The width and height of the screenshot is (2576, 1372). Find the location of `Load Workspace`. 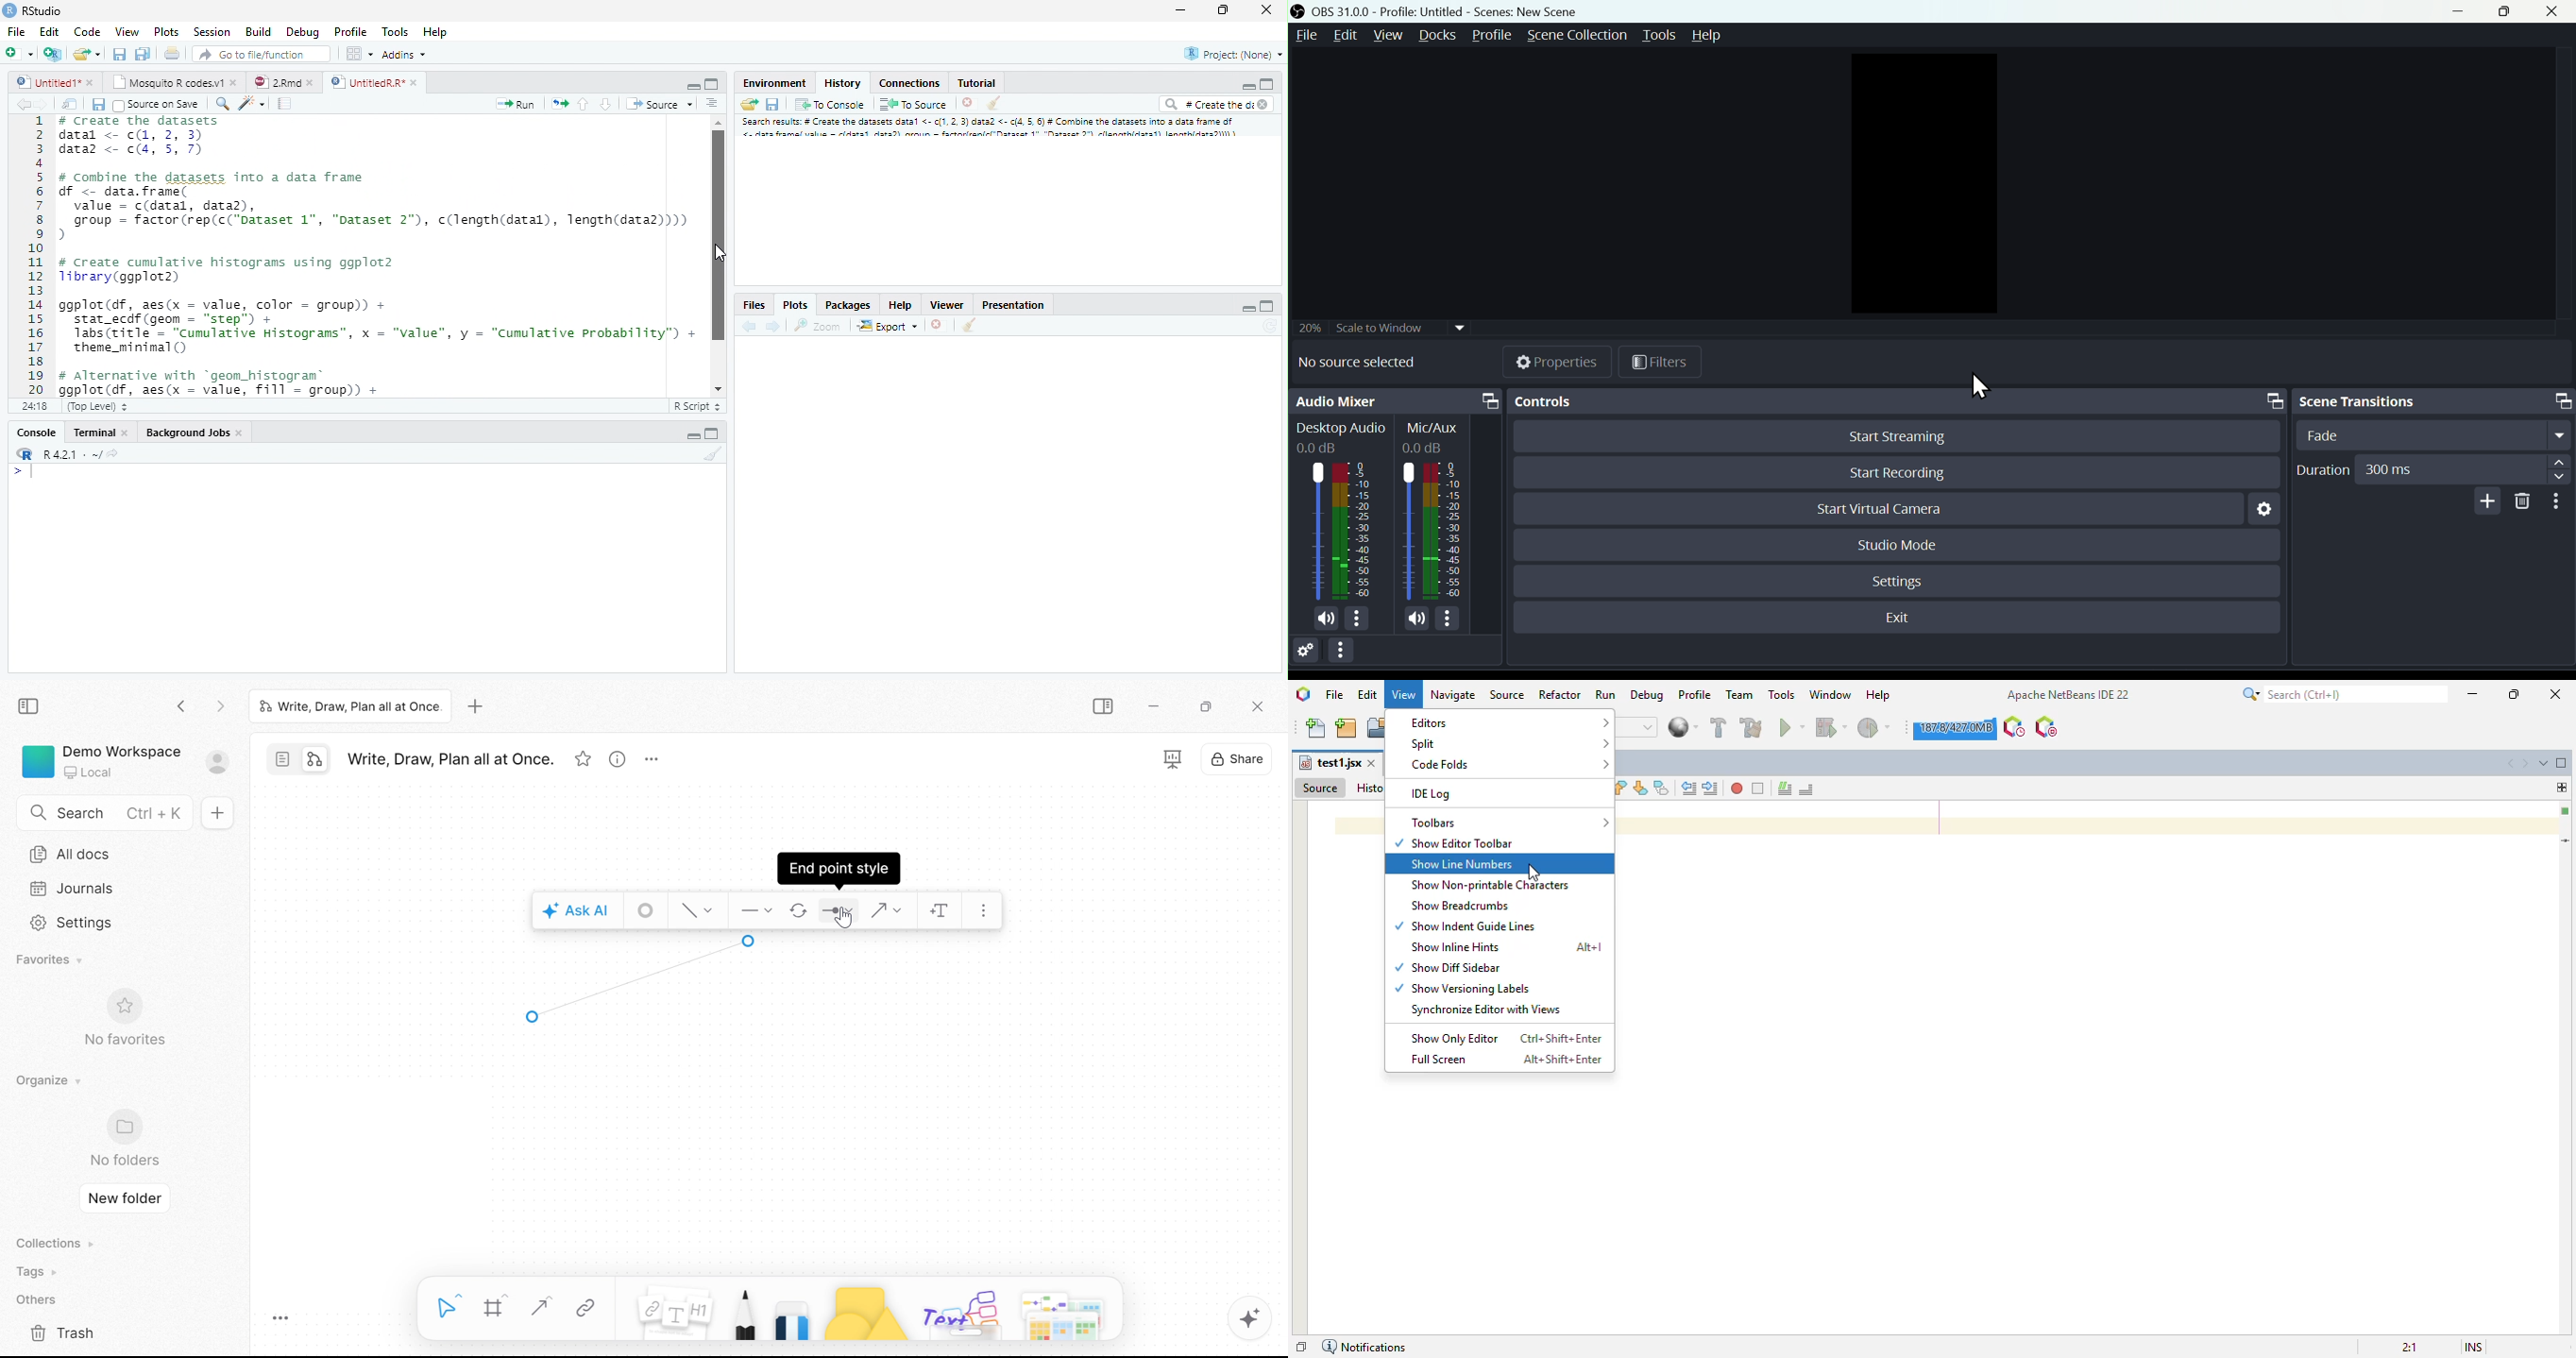

Load Workspace is located at coordinates (751, 107).